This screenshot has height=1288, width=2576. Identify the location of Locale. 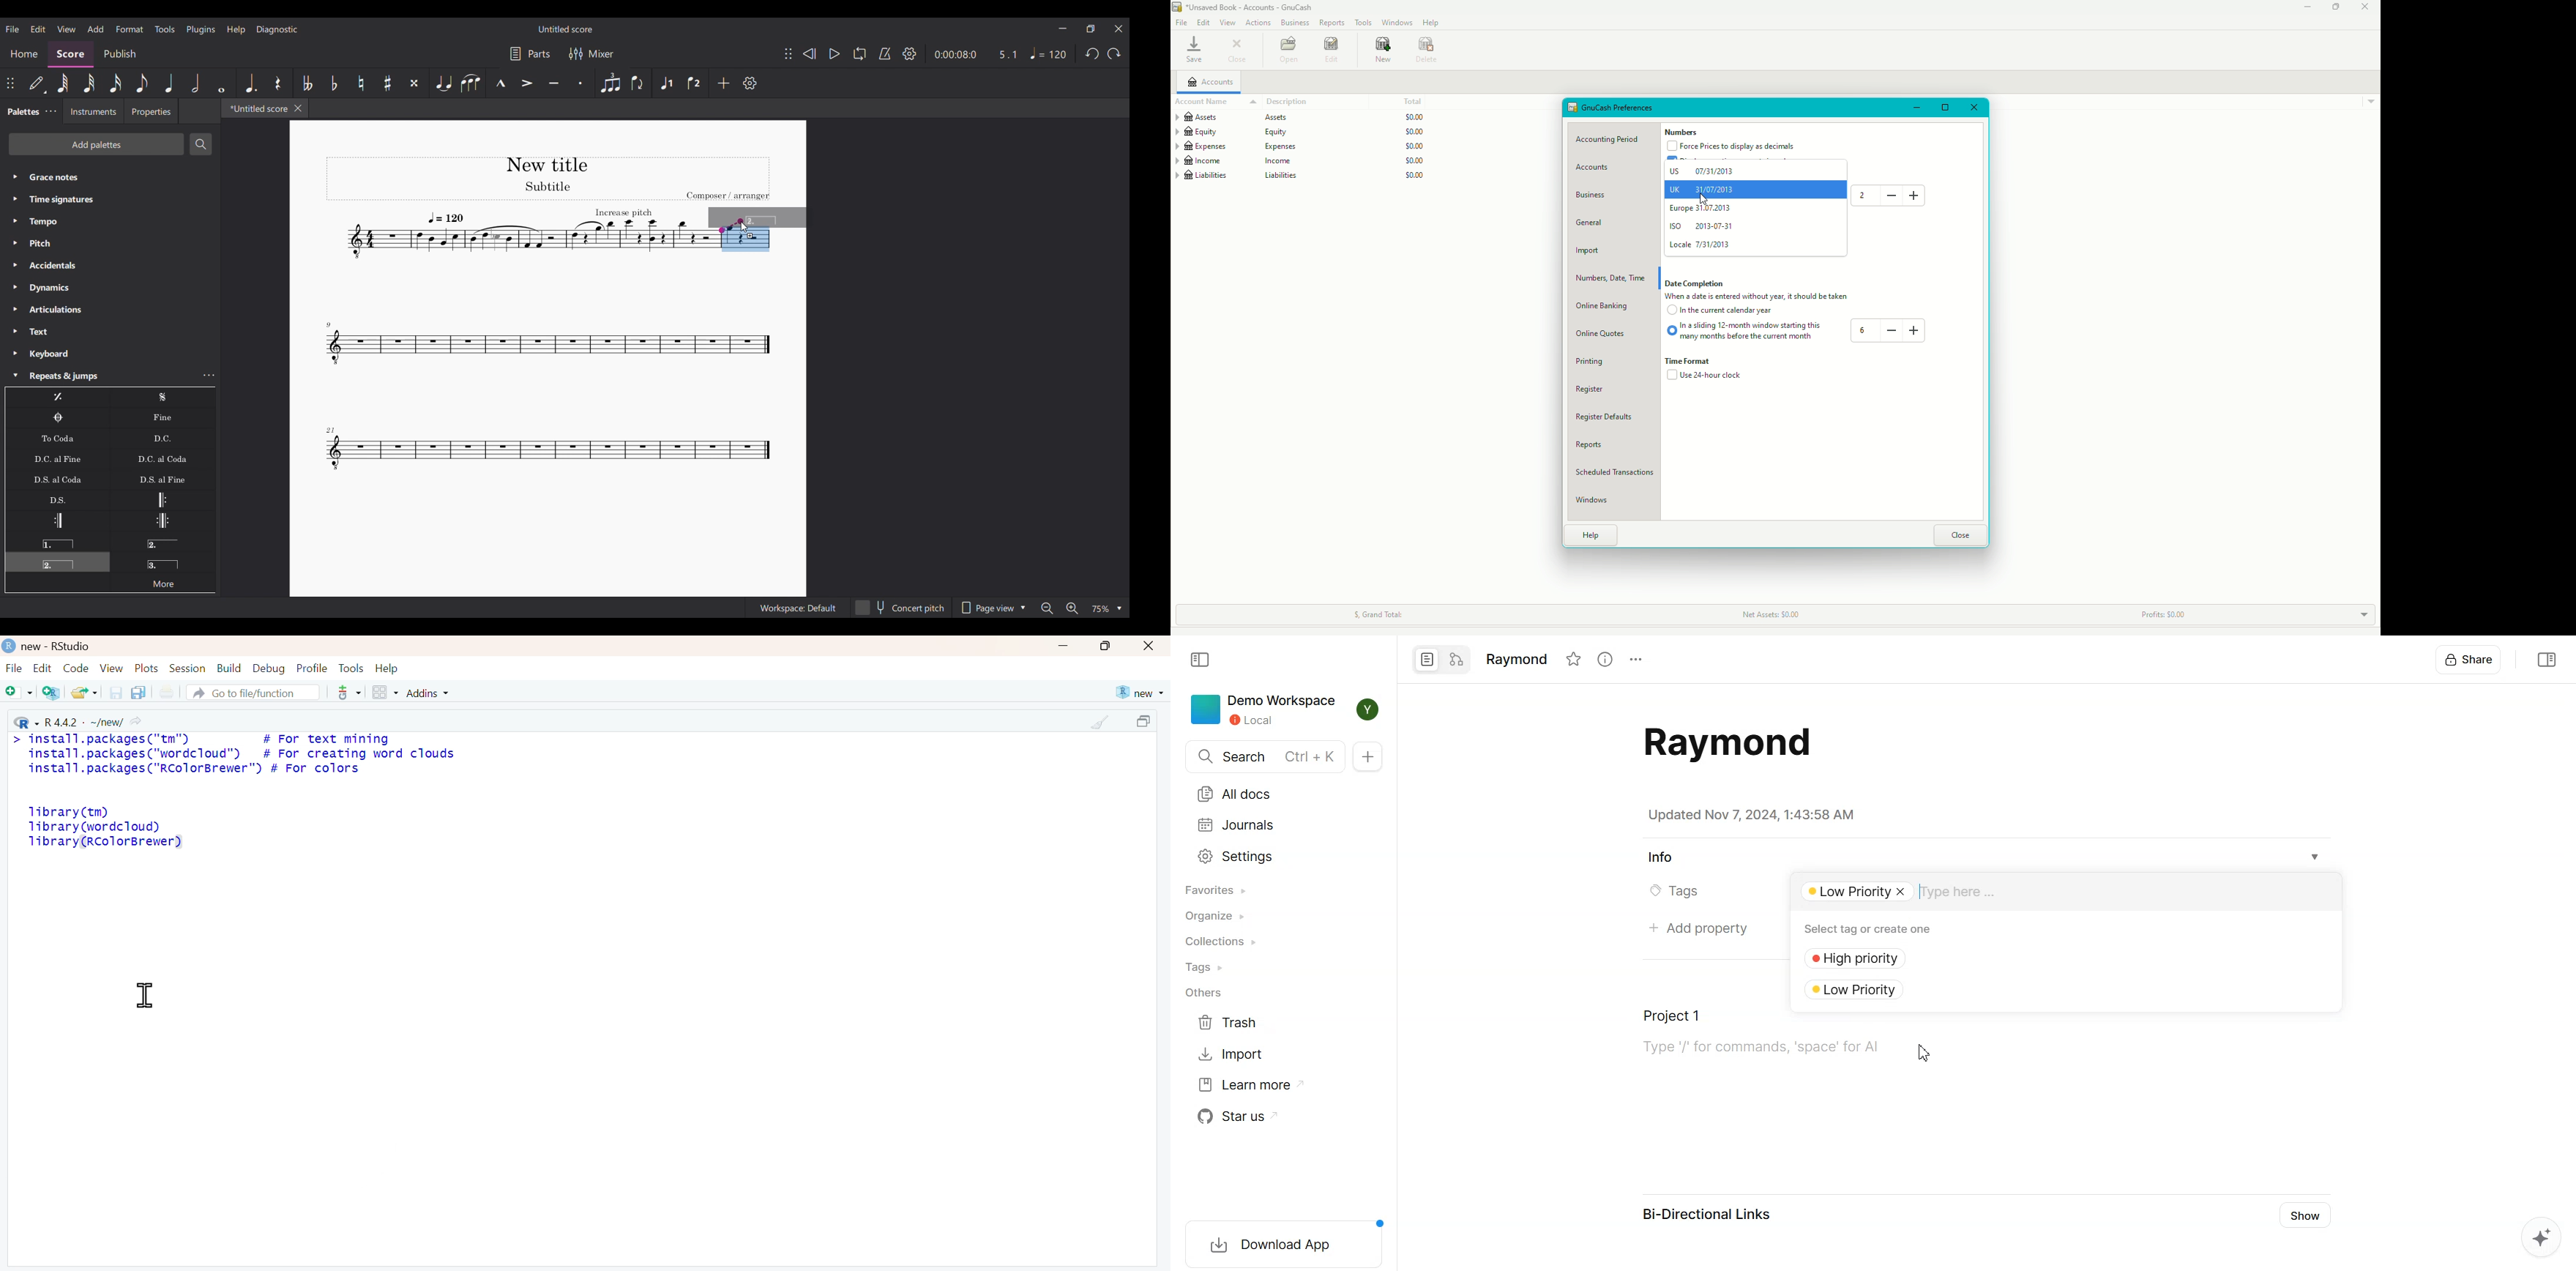
(1701, 245).